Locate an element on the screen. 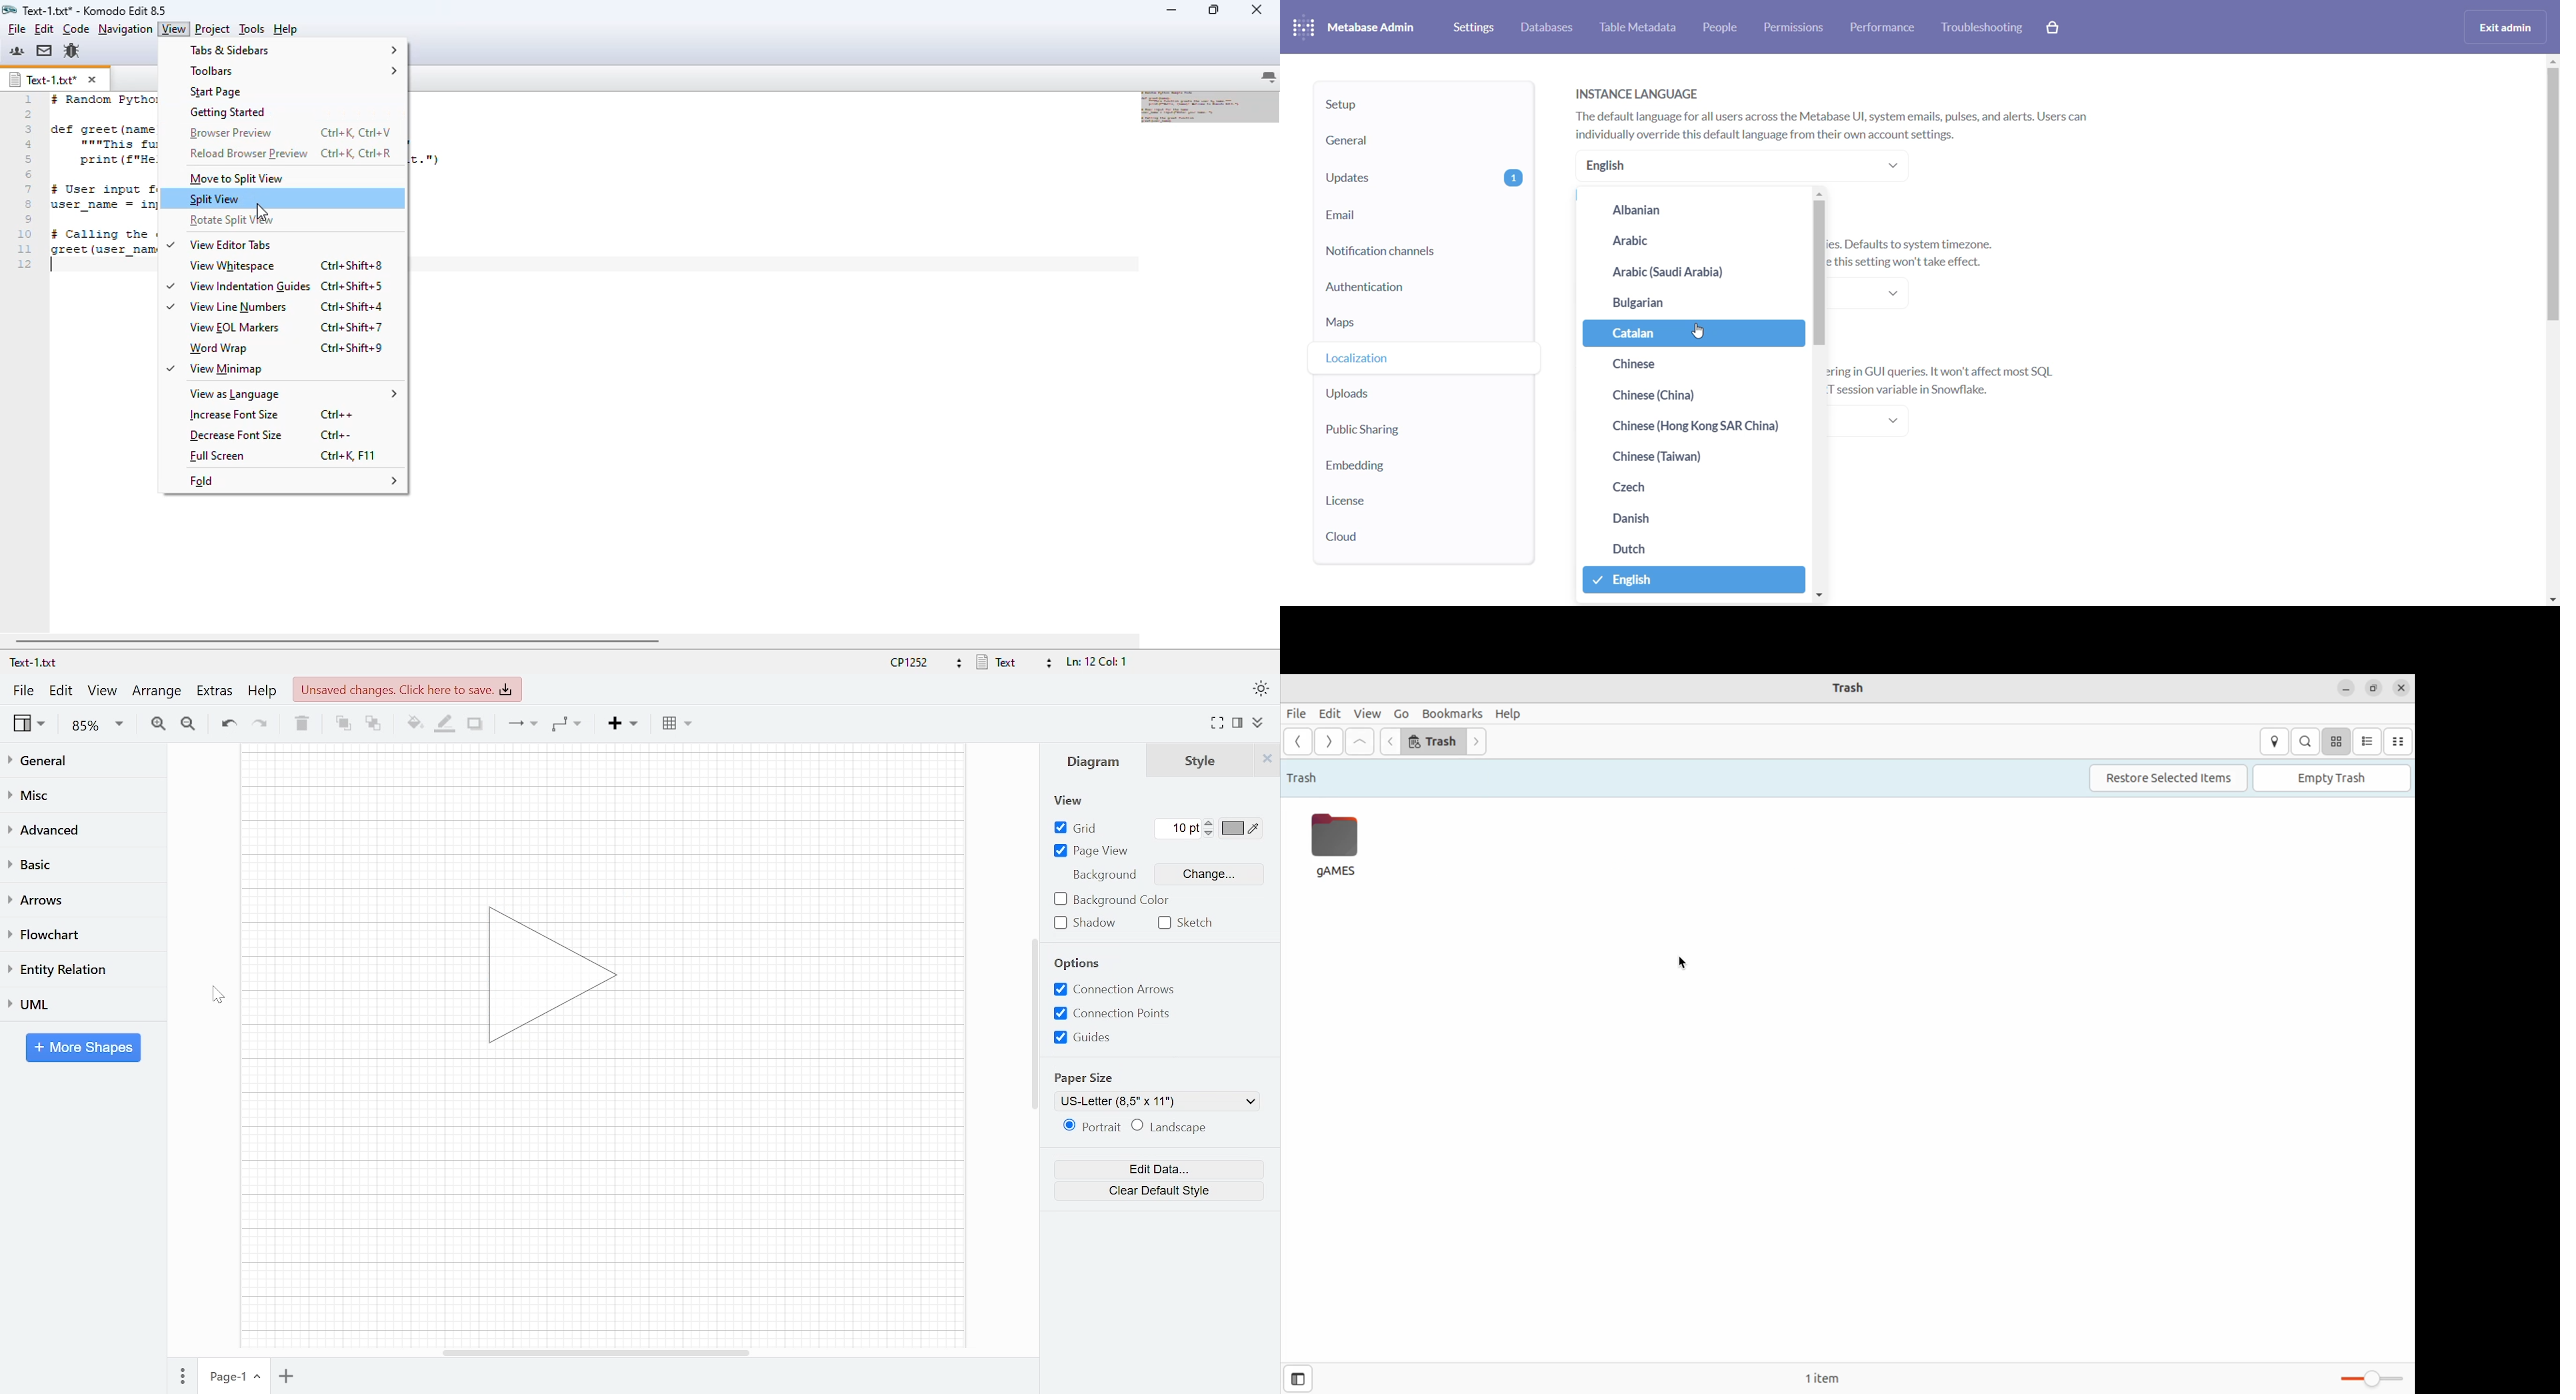 This screenshot has height=1400, width=2576. Zoom in is located at coordinates (158, 723).